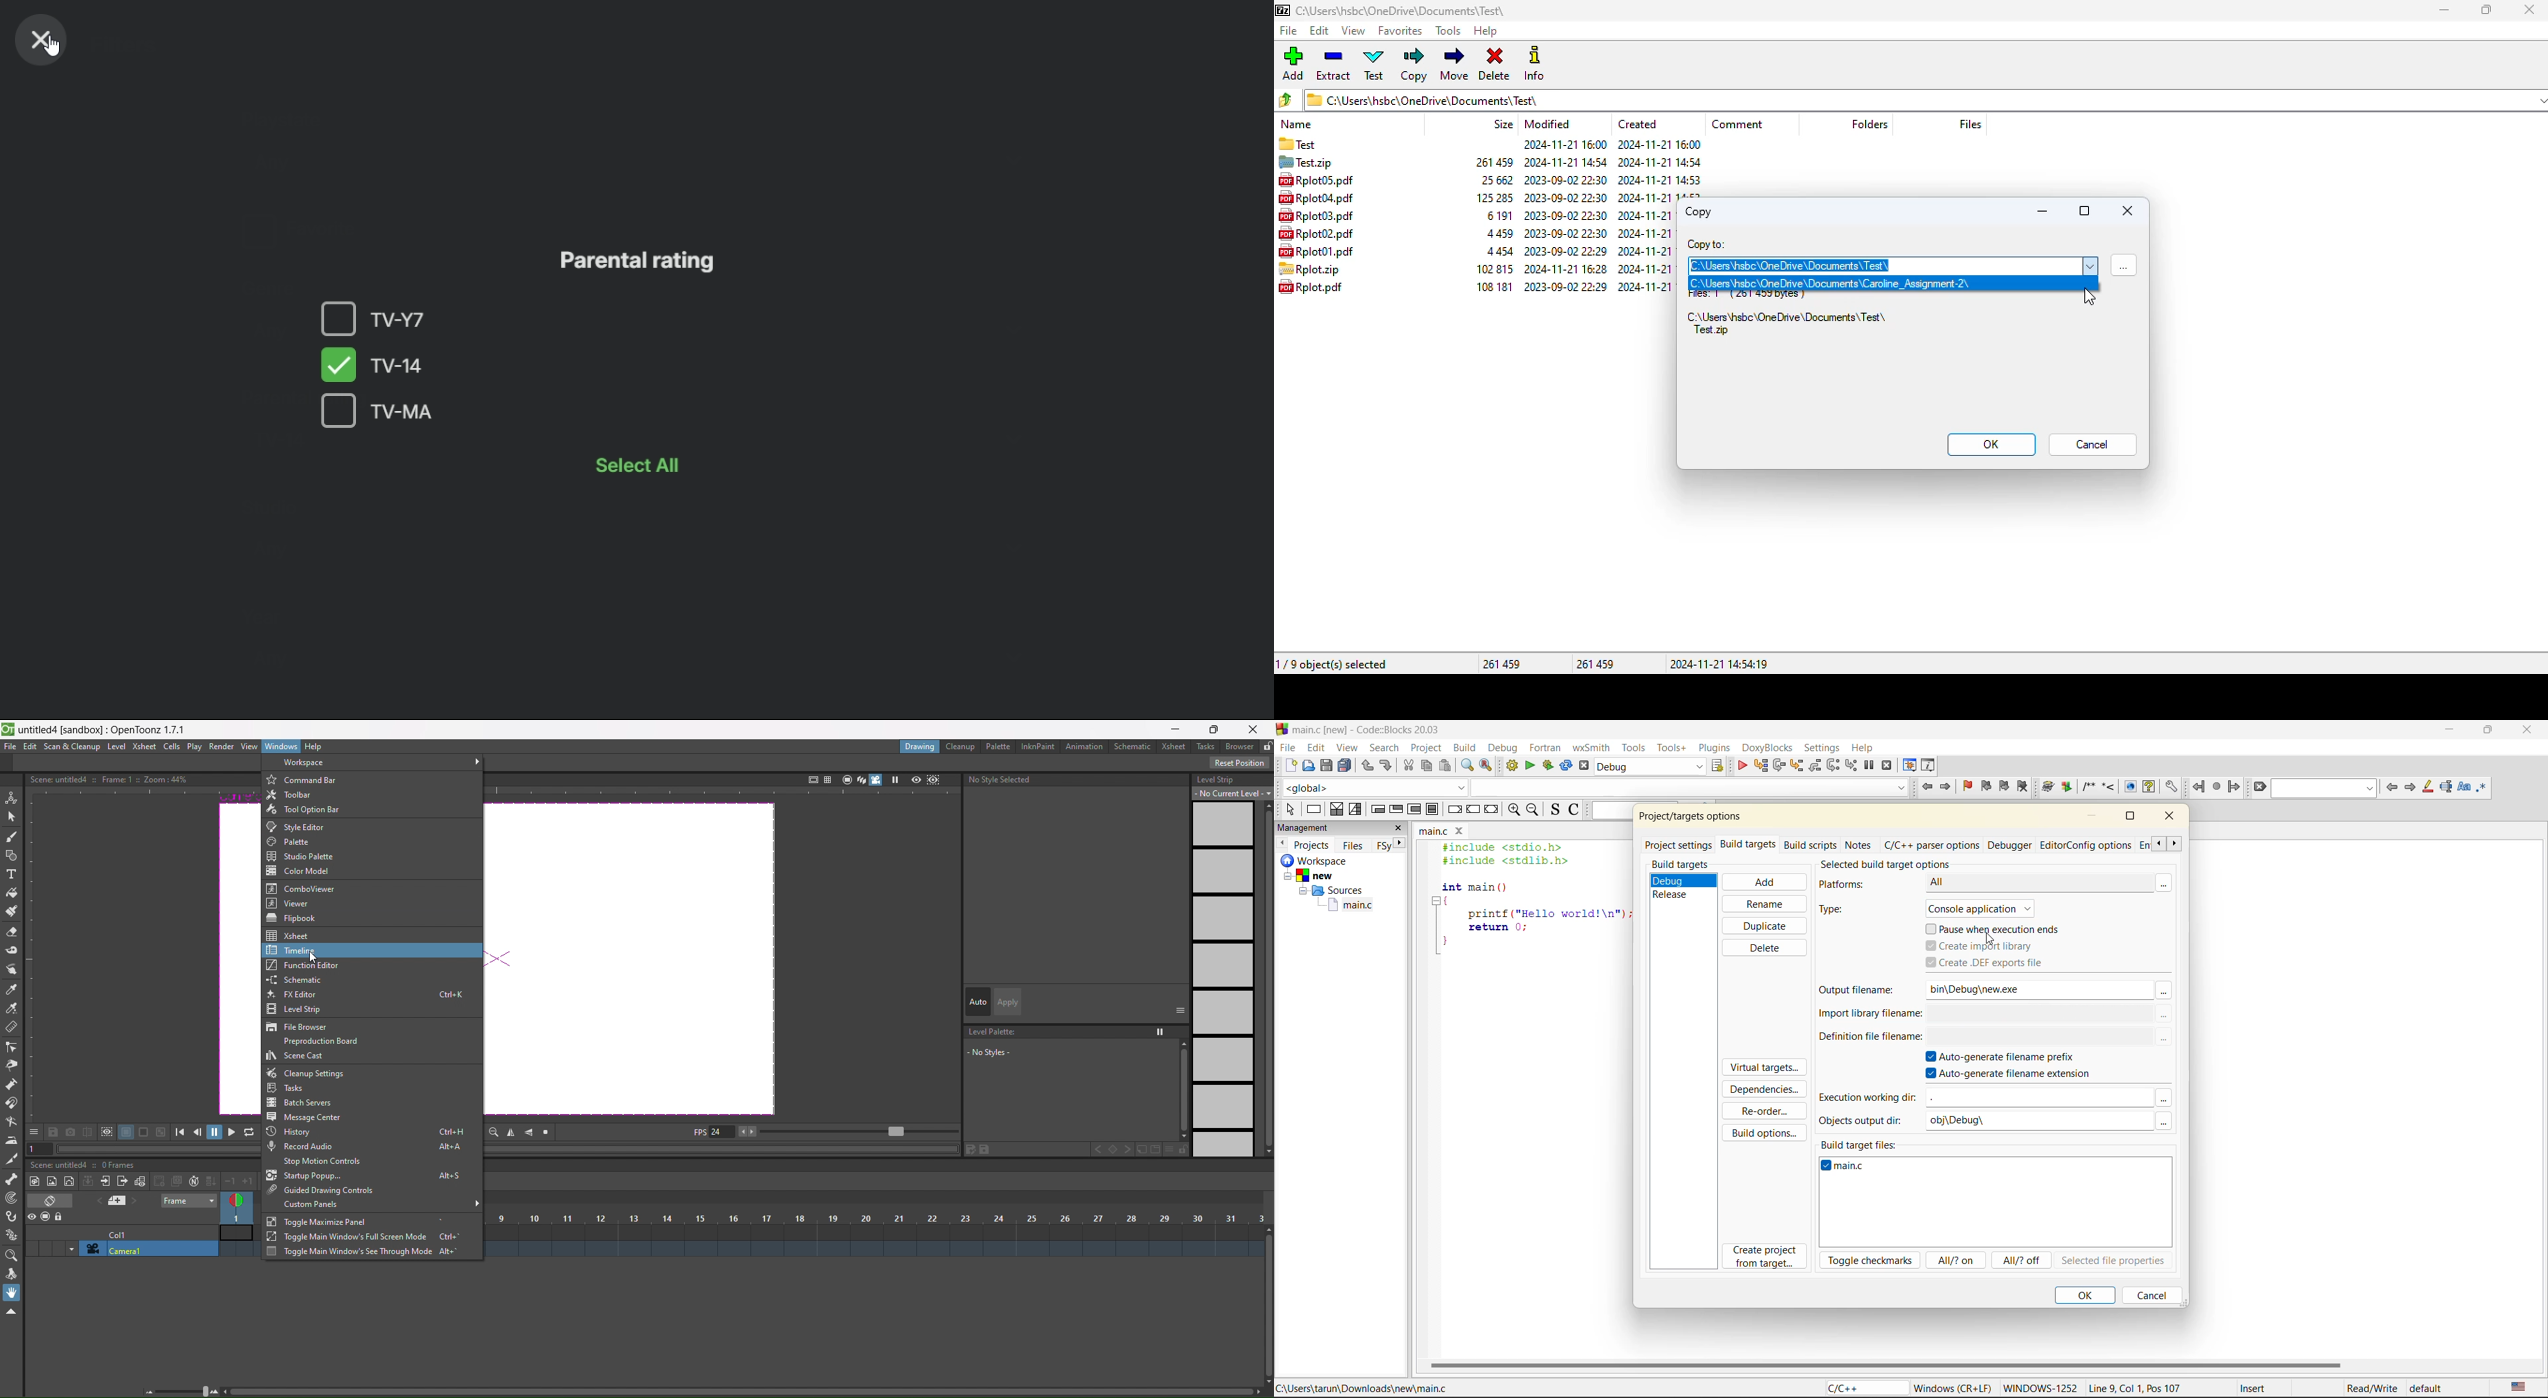 This screenshot has width=2548, height=1400. What do you see at coordinates (139, 1180) in the screenshot?
I see `toggle edit in place` at bounding box center [139, 1180].